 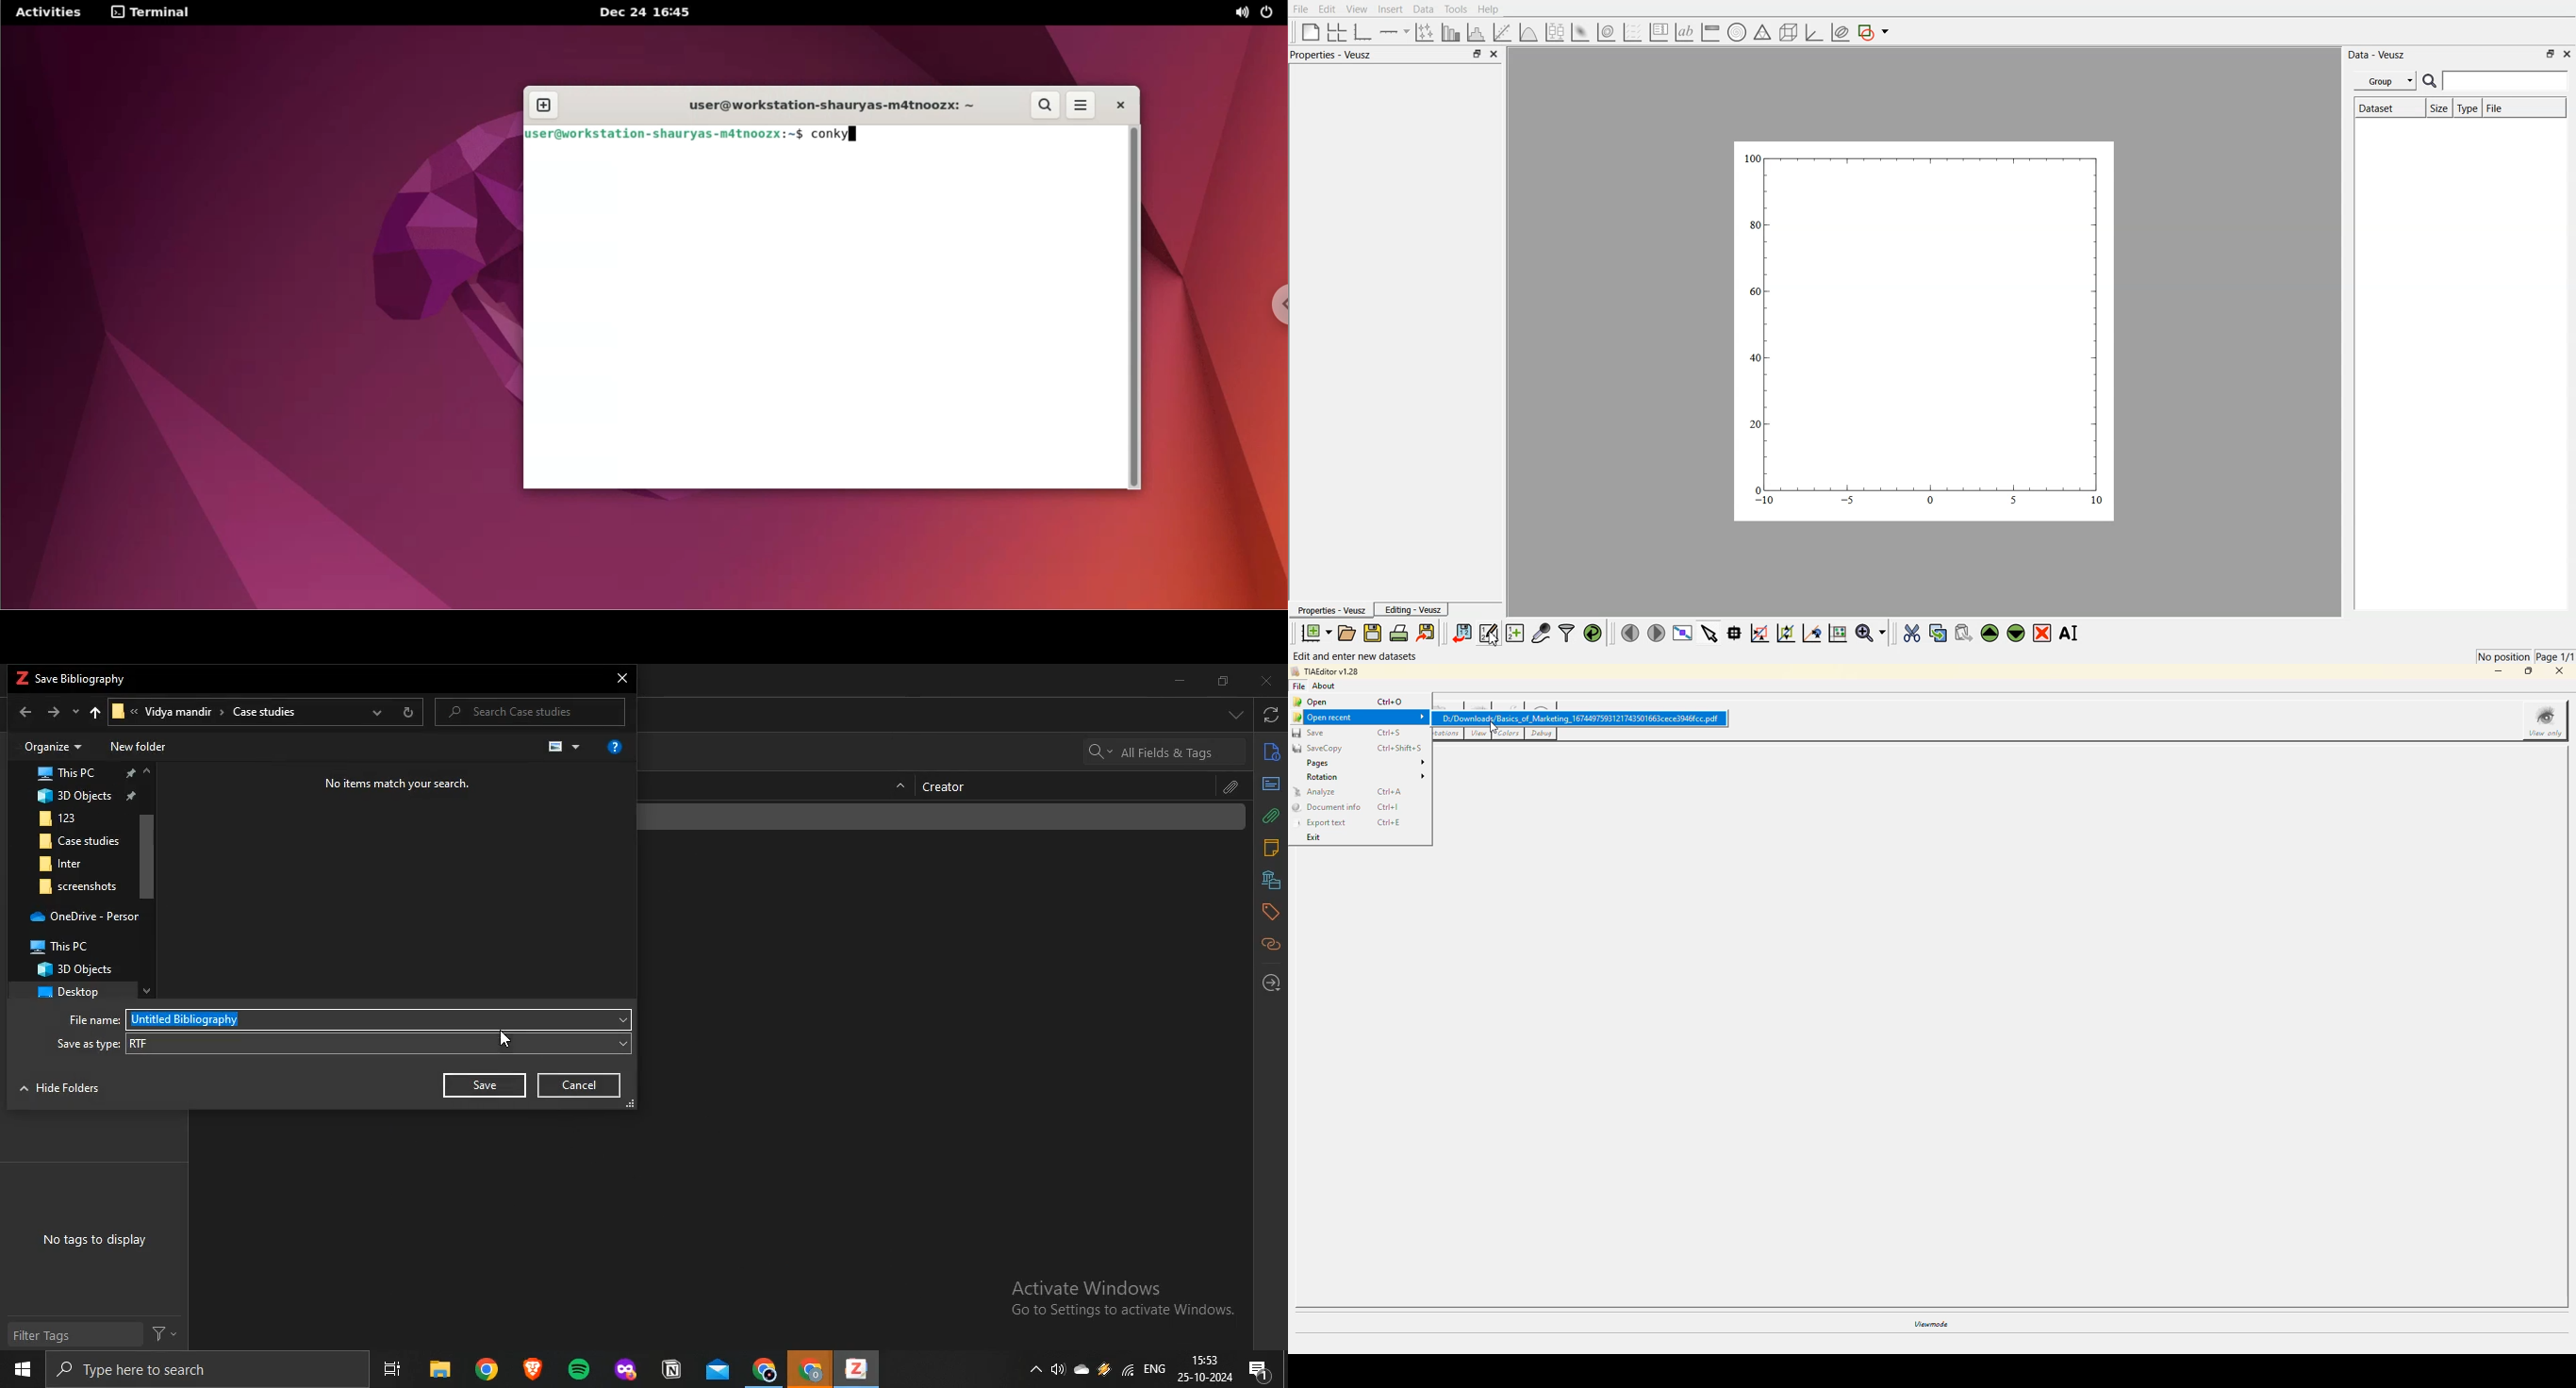 I want to click on File name:, so click(x=97, y=1023).